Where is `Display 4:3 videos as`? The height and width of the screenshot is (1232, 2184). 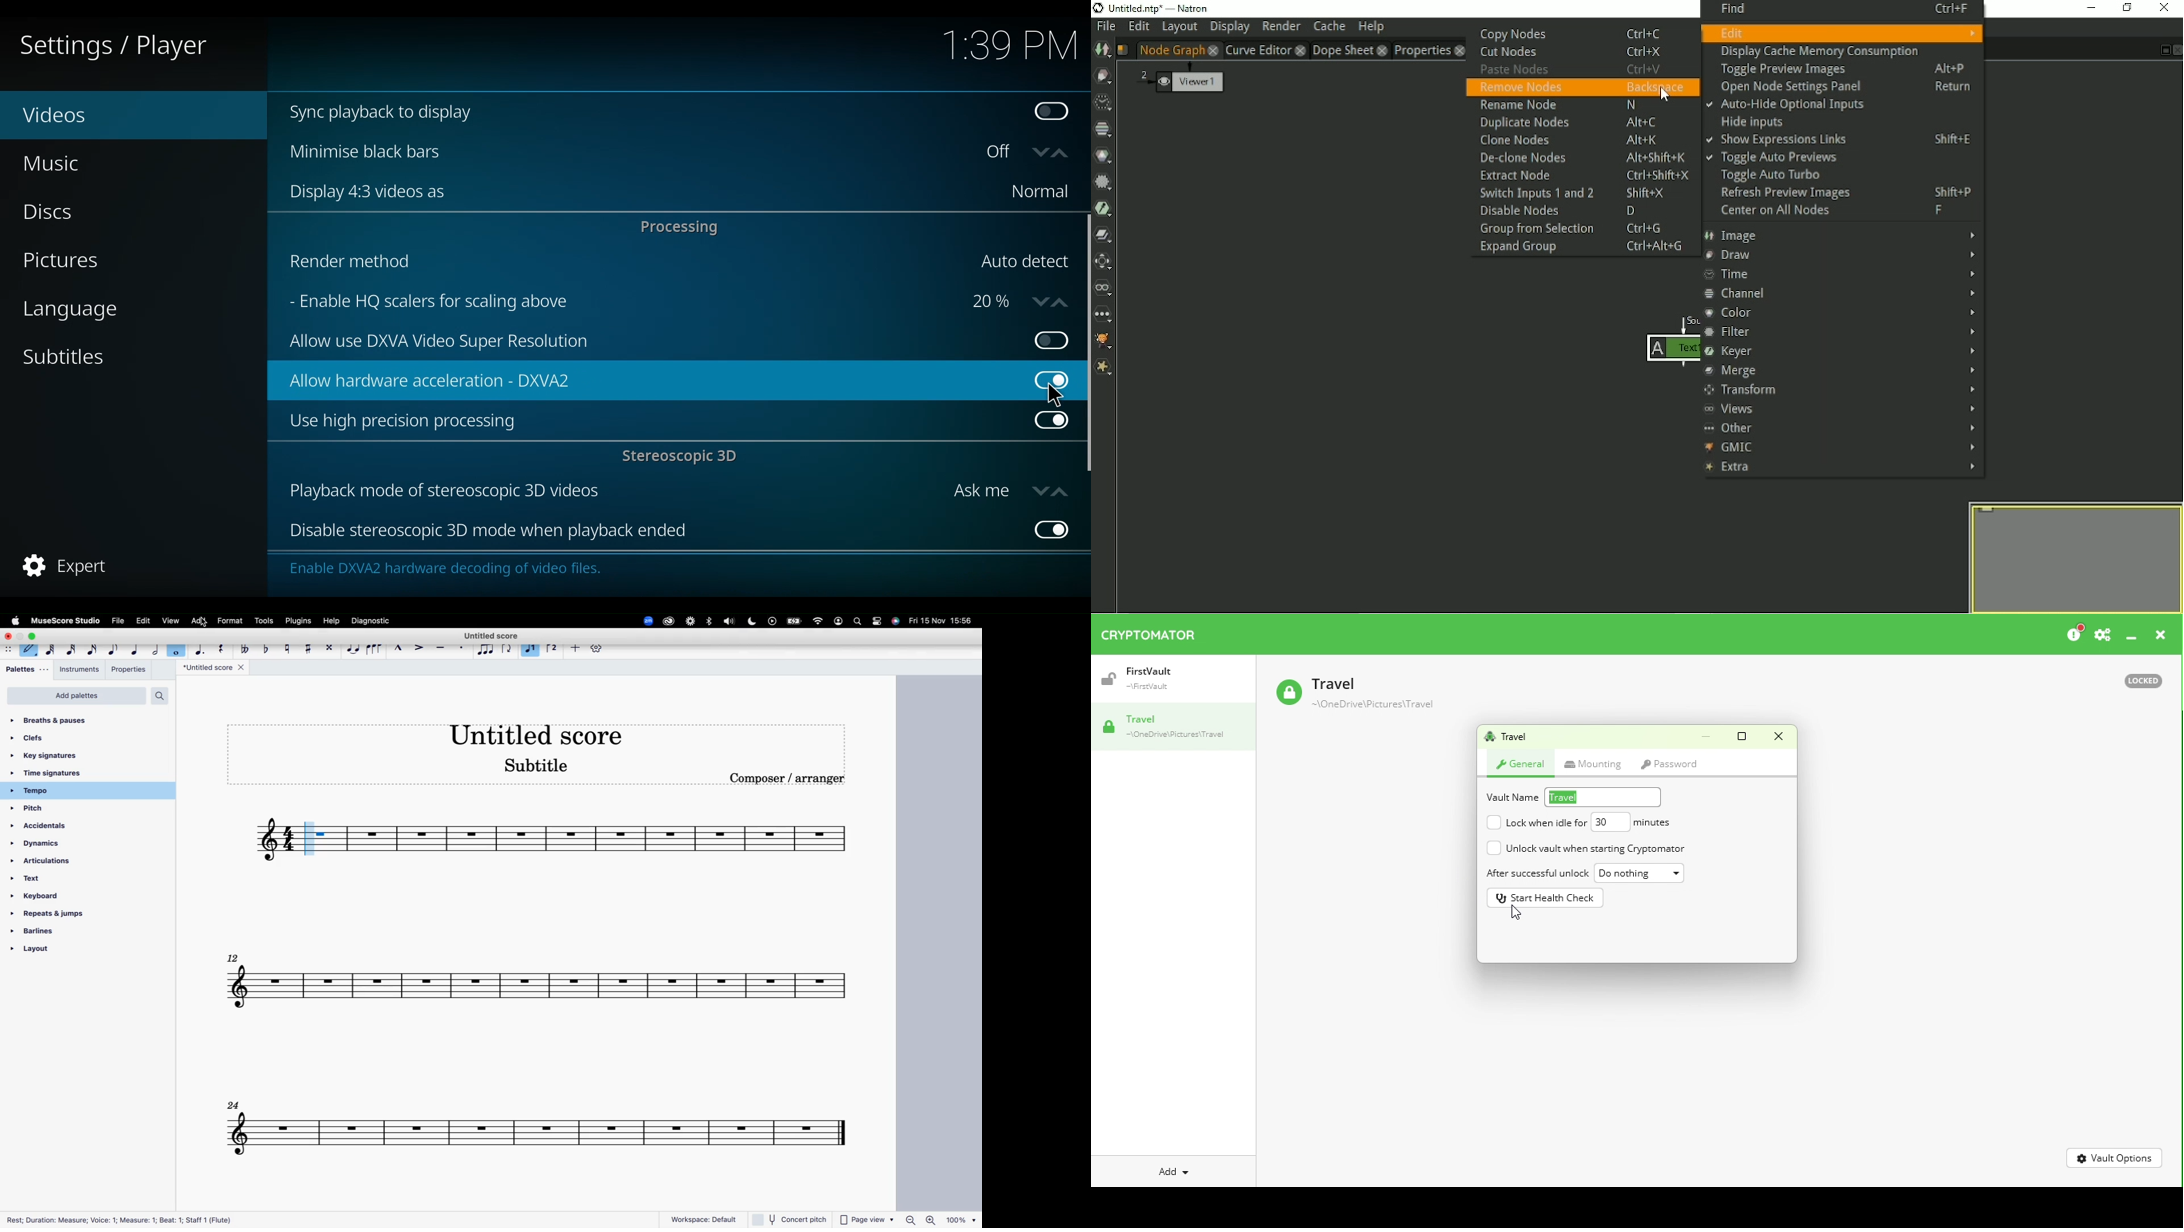 Display 4:3 videos as is located at coordinates (633, 192).